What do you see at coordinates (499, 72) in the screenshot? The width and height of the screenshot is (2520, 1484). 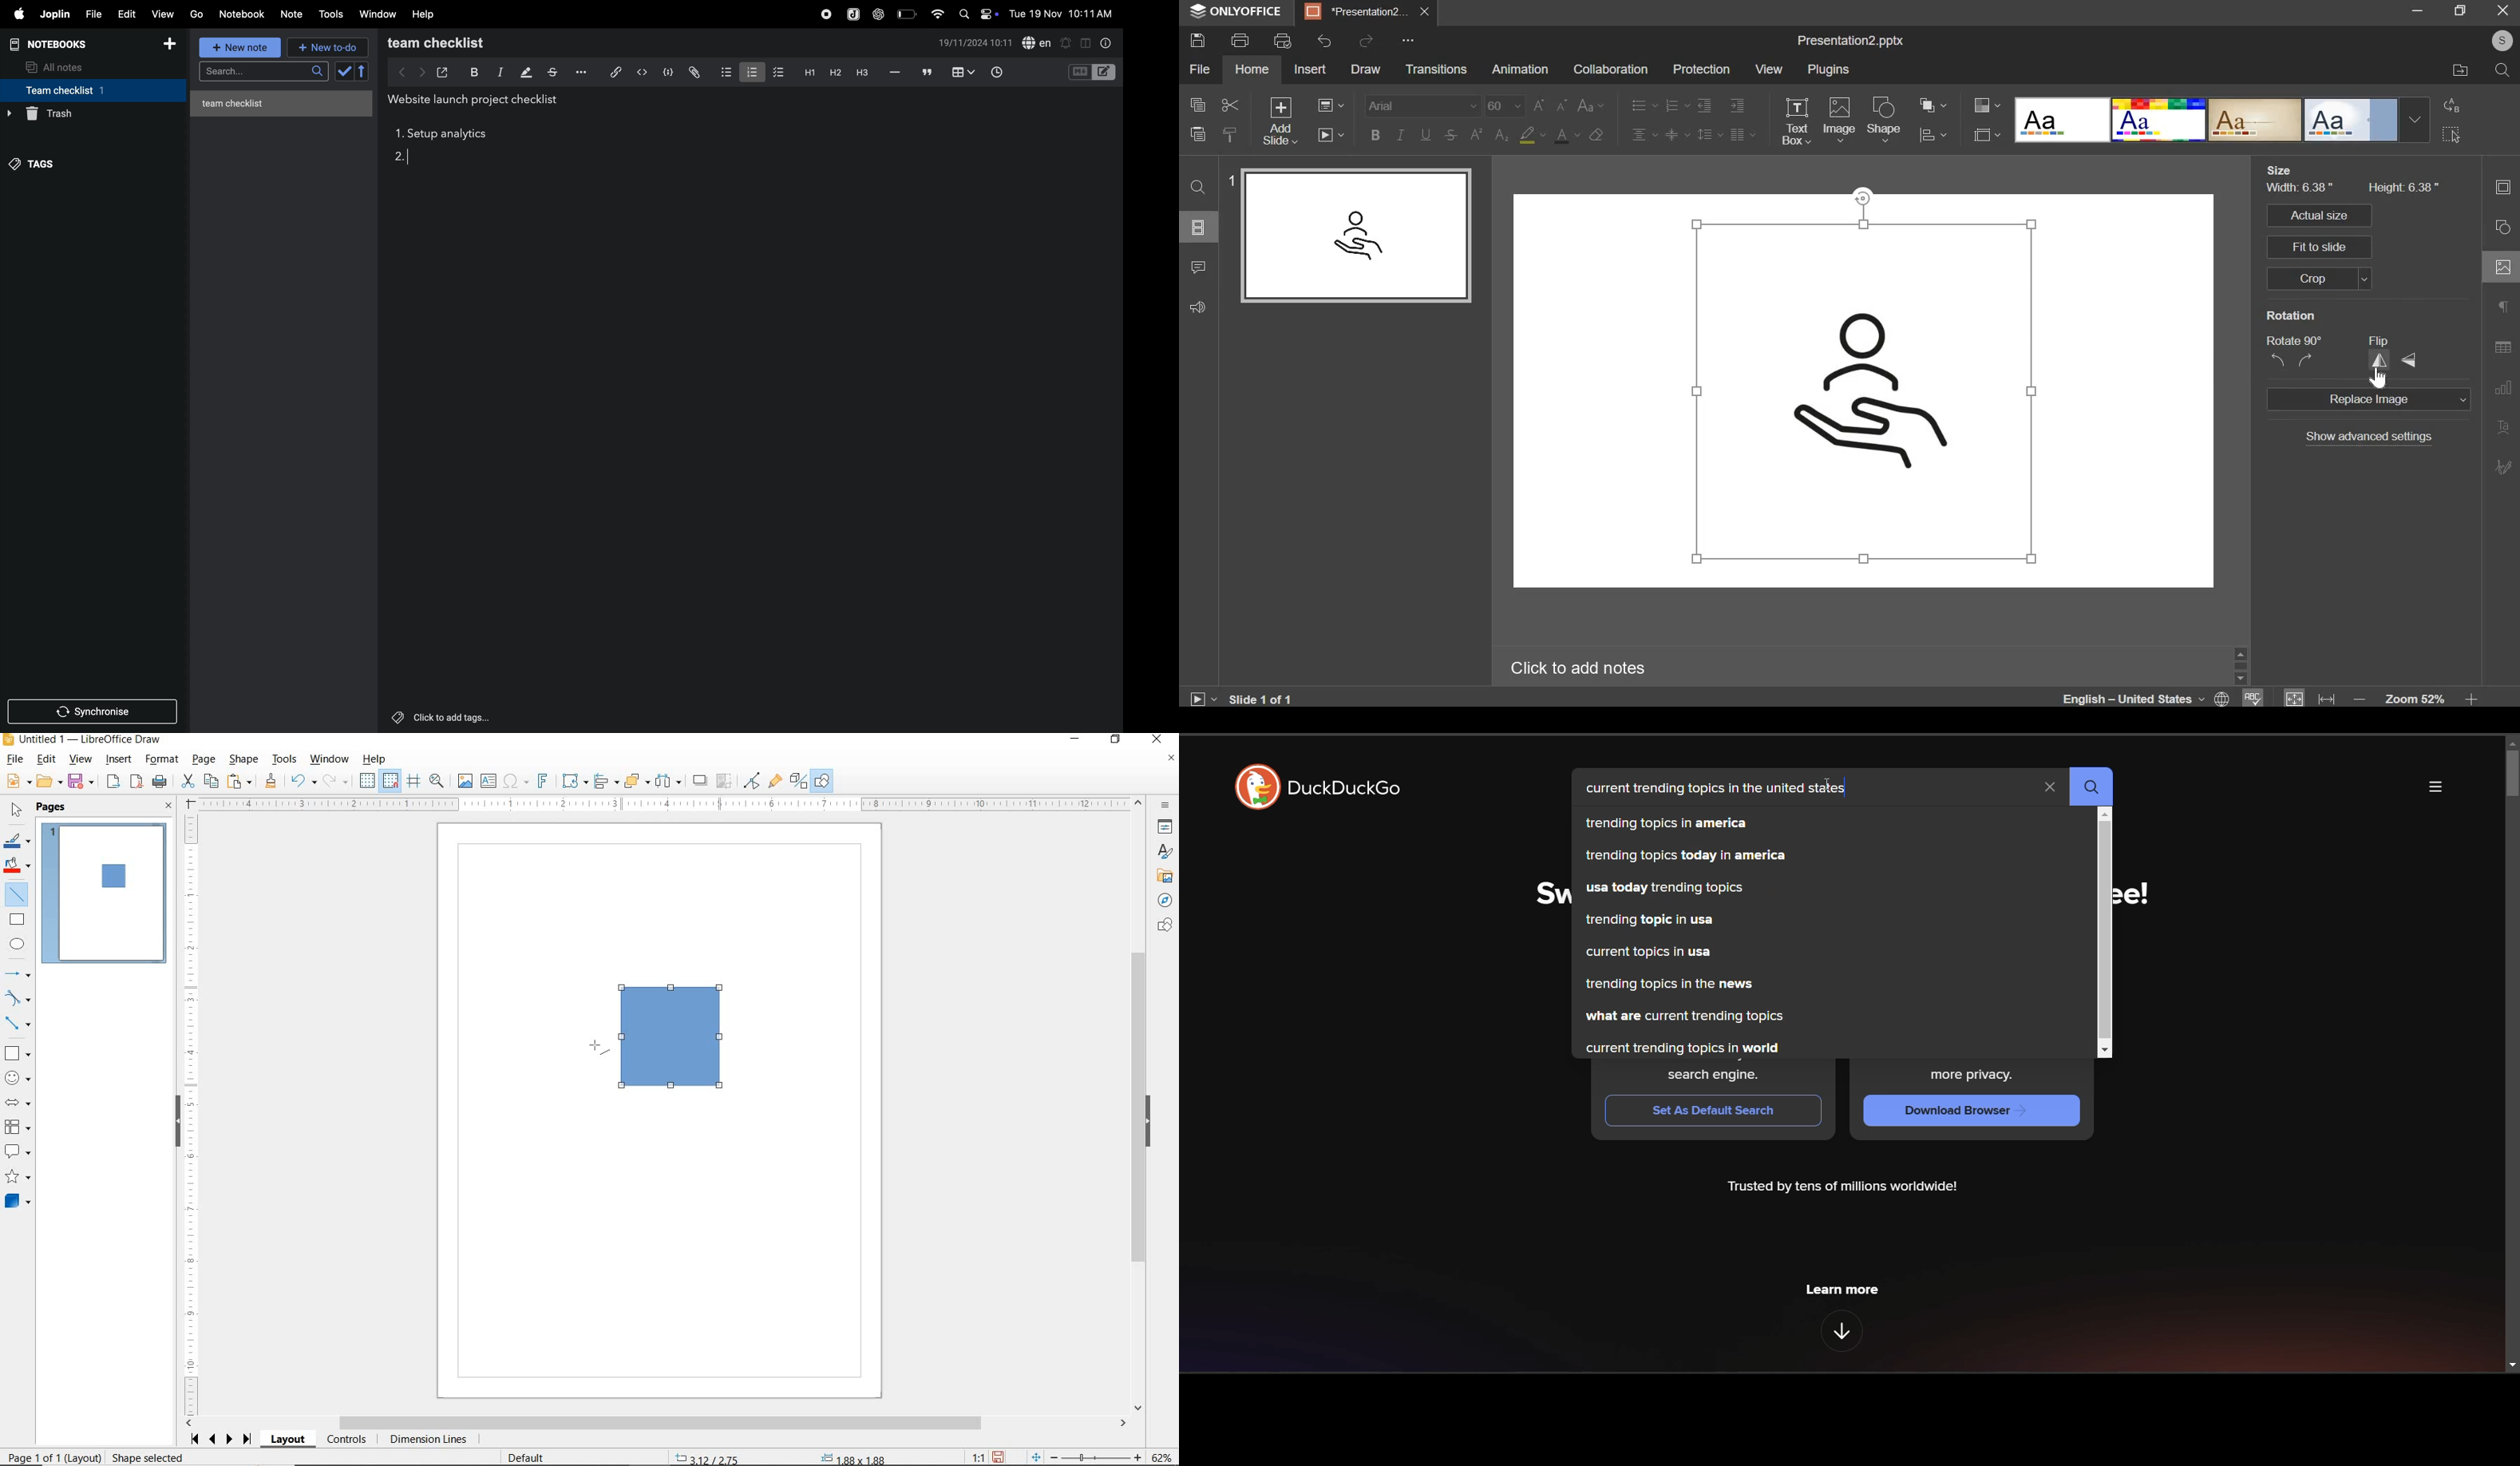 I see `itallic` at bounding box center [499, 72].